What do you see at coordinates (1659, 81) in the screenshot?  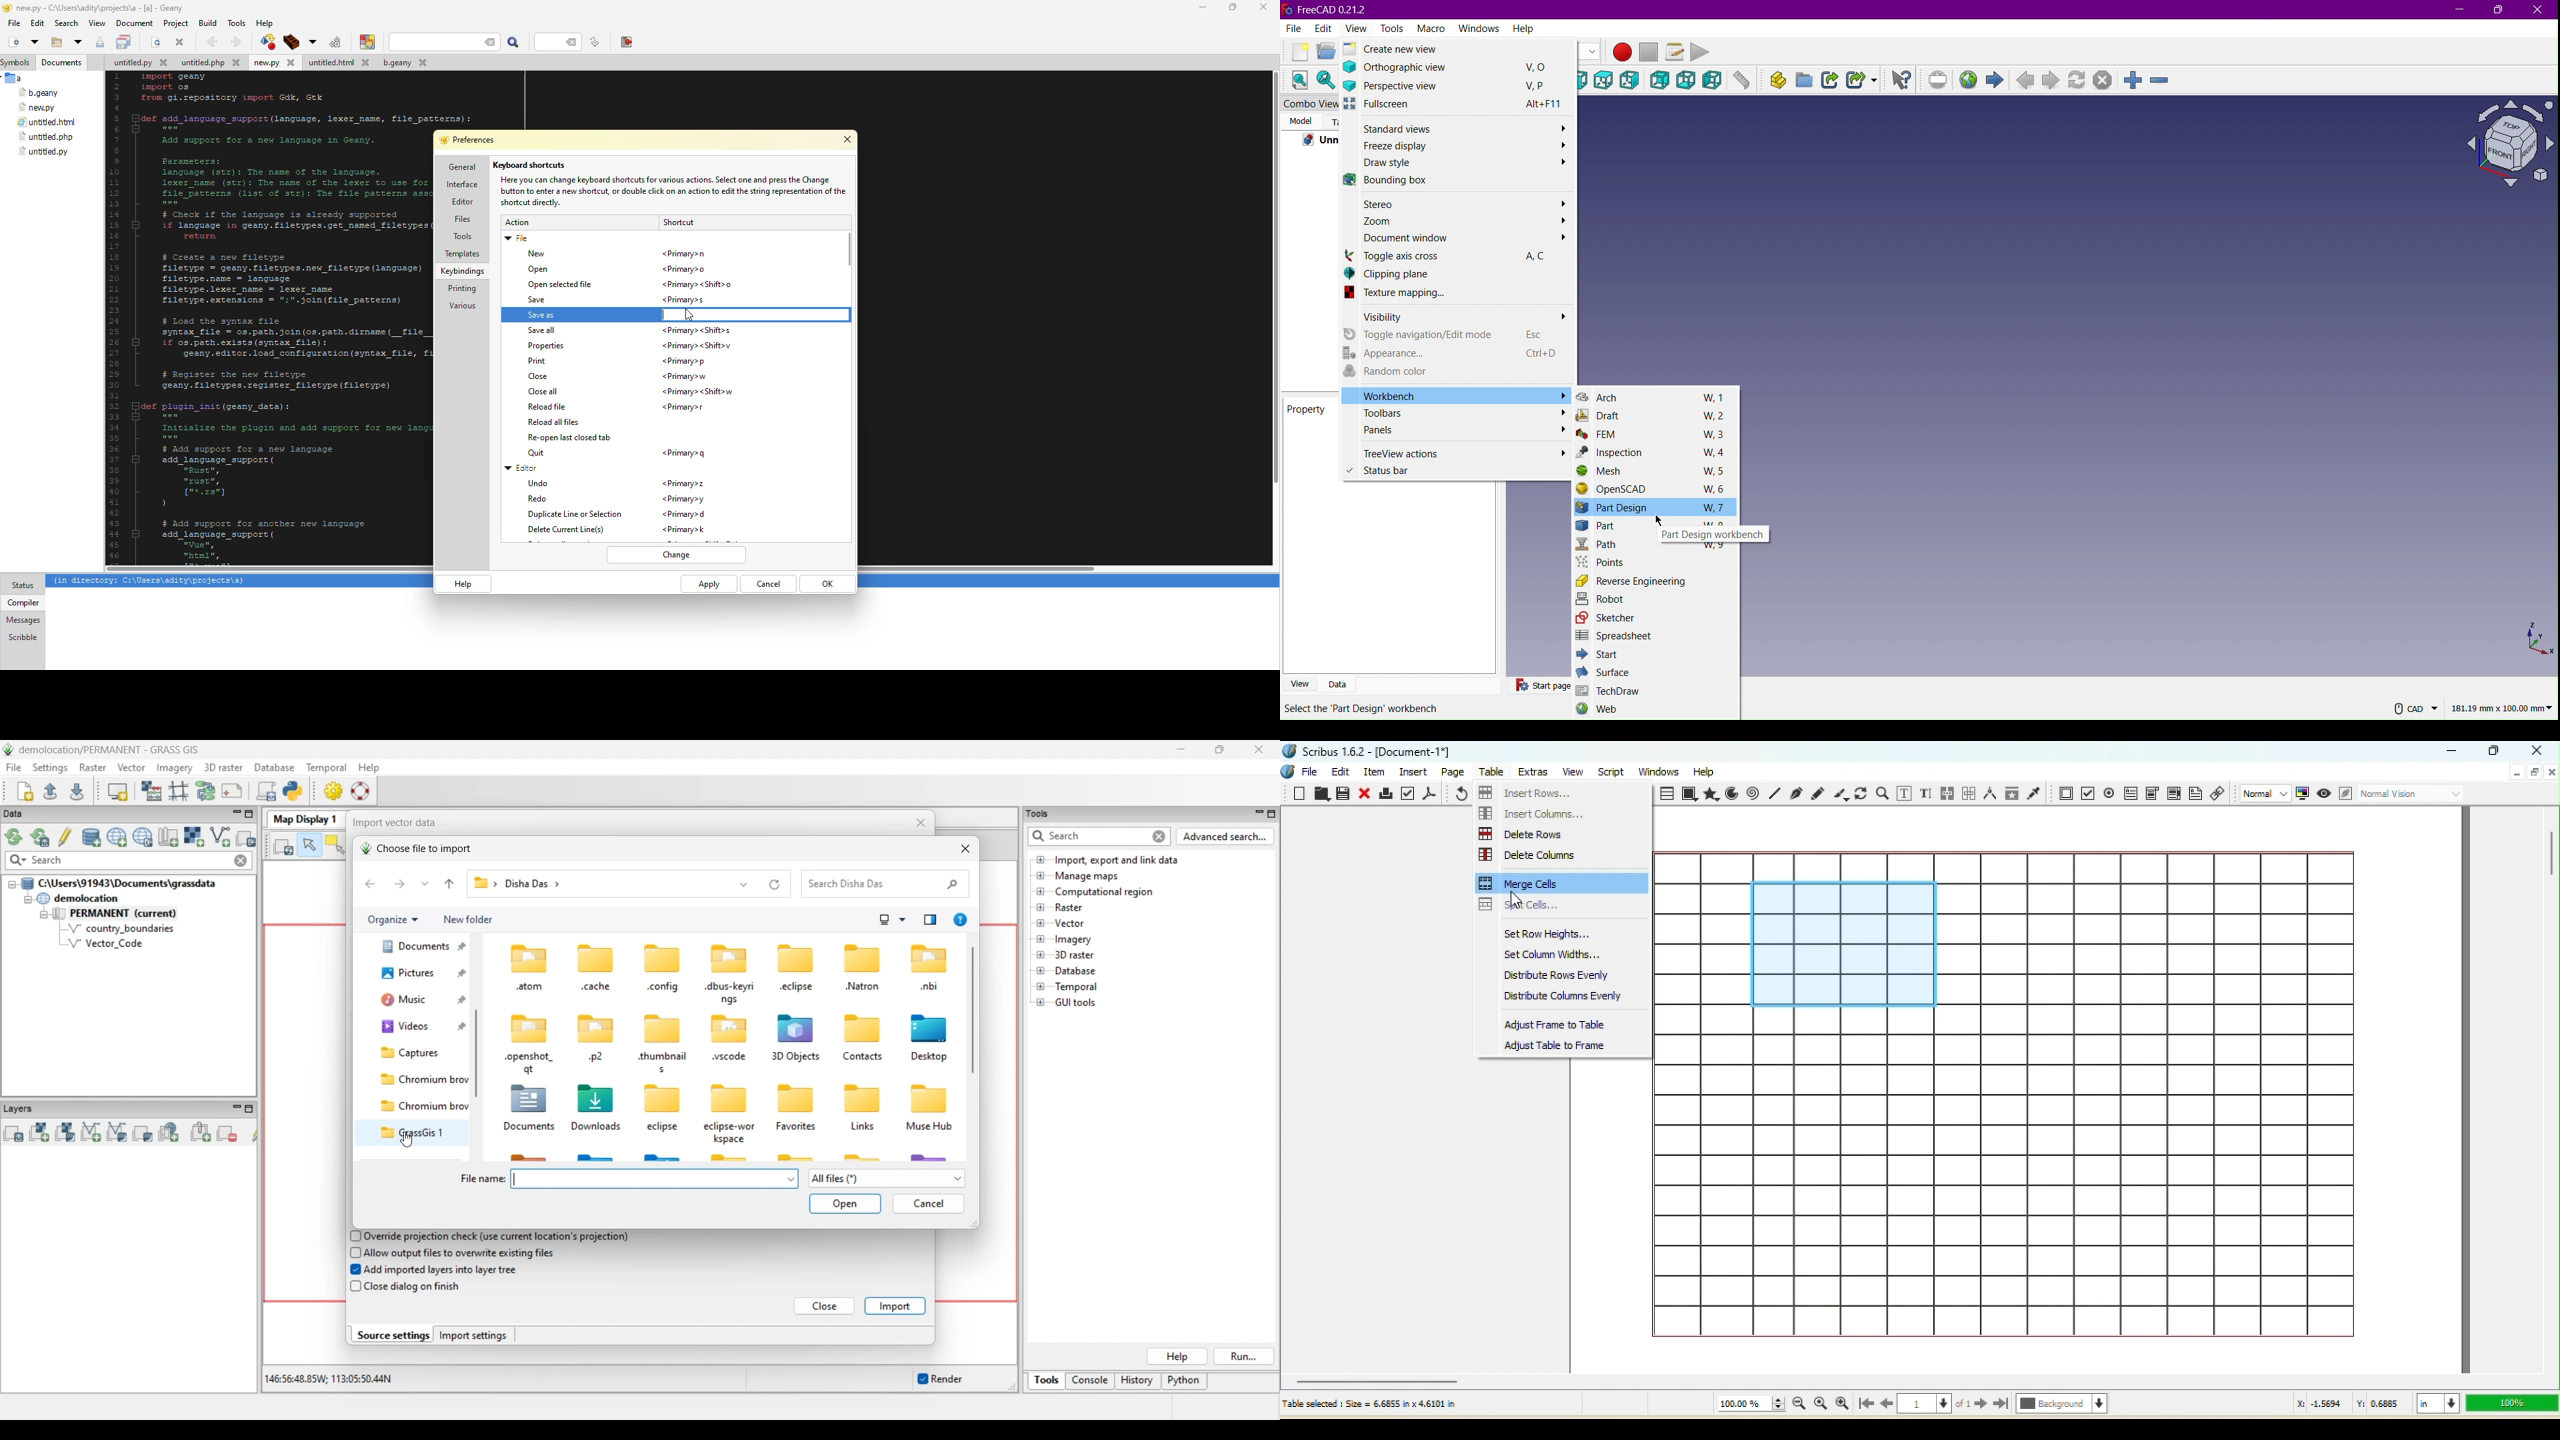 I see `Back` at bounding box center [1659, 81].